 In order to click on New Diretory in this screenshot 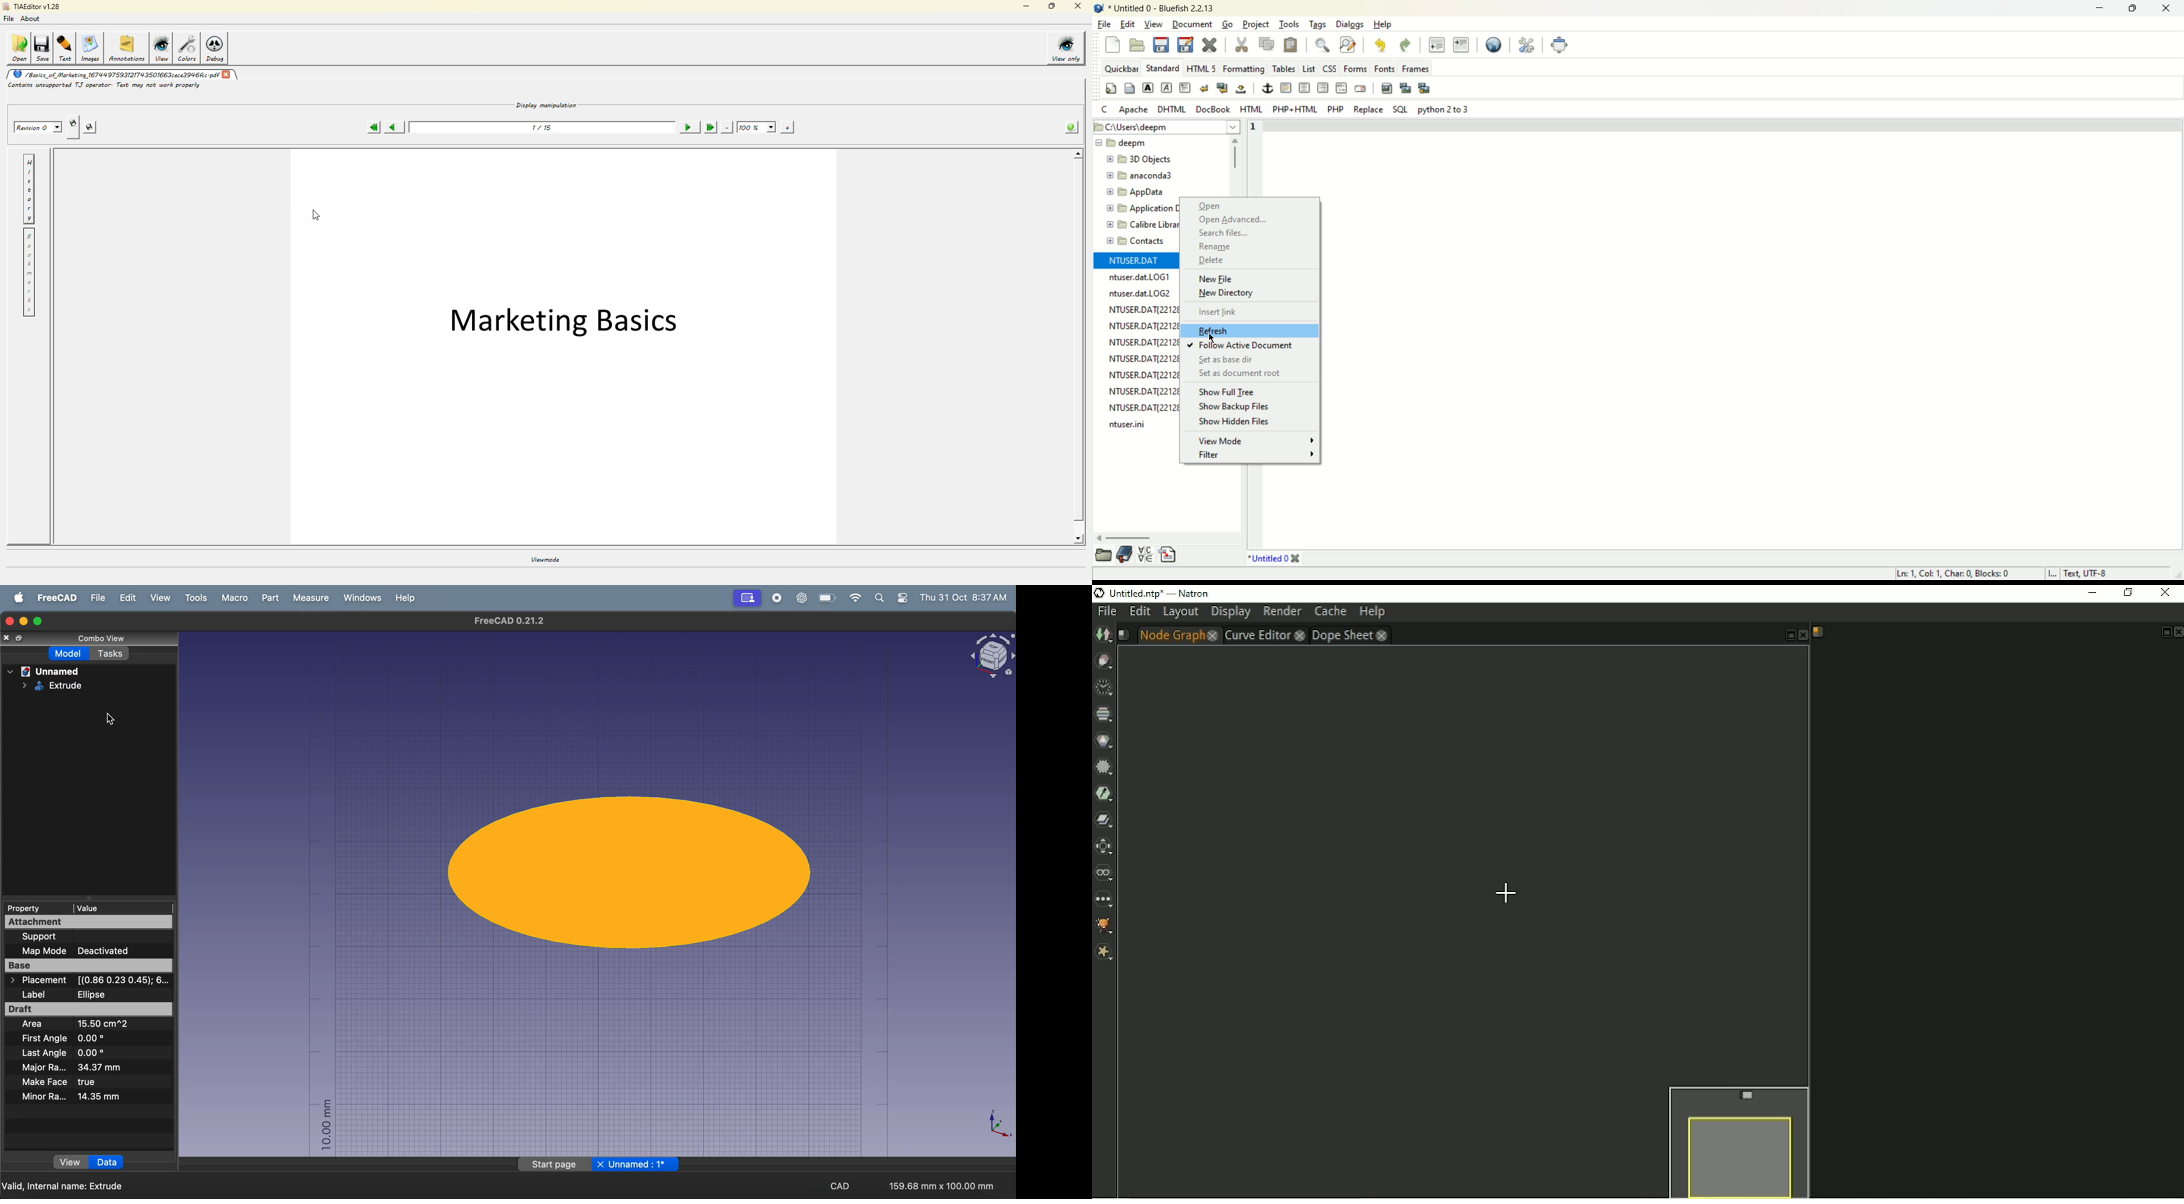, I will do `click(1250, 294)`.